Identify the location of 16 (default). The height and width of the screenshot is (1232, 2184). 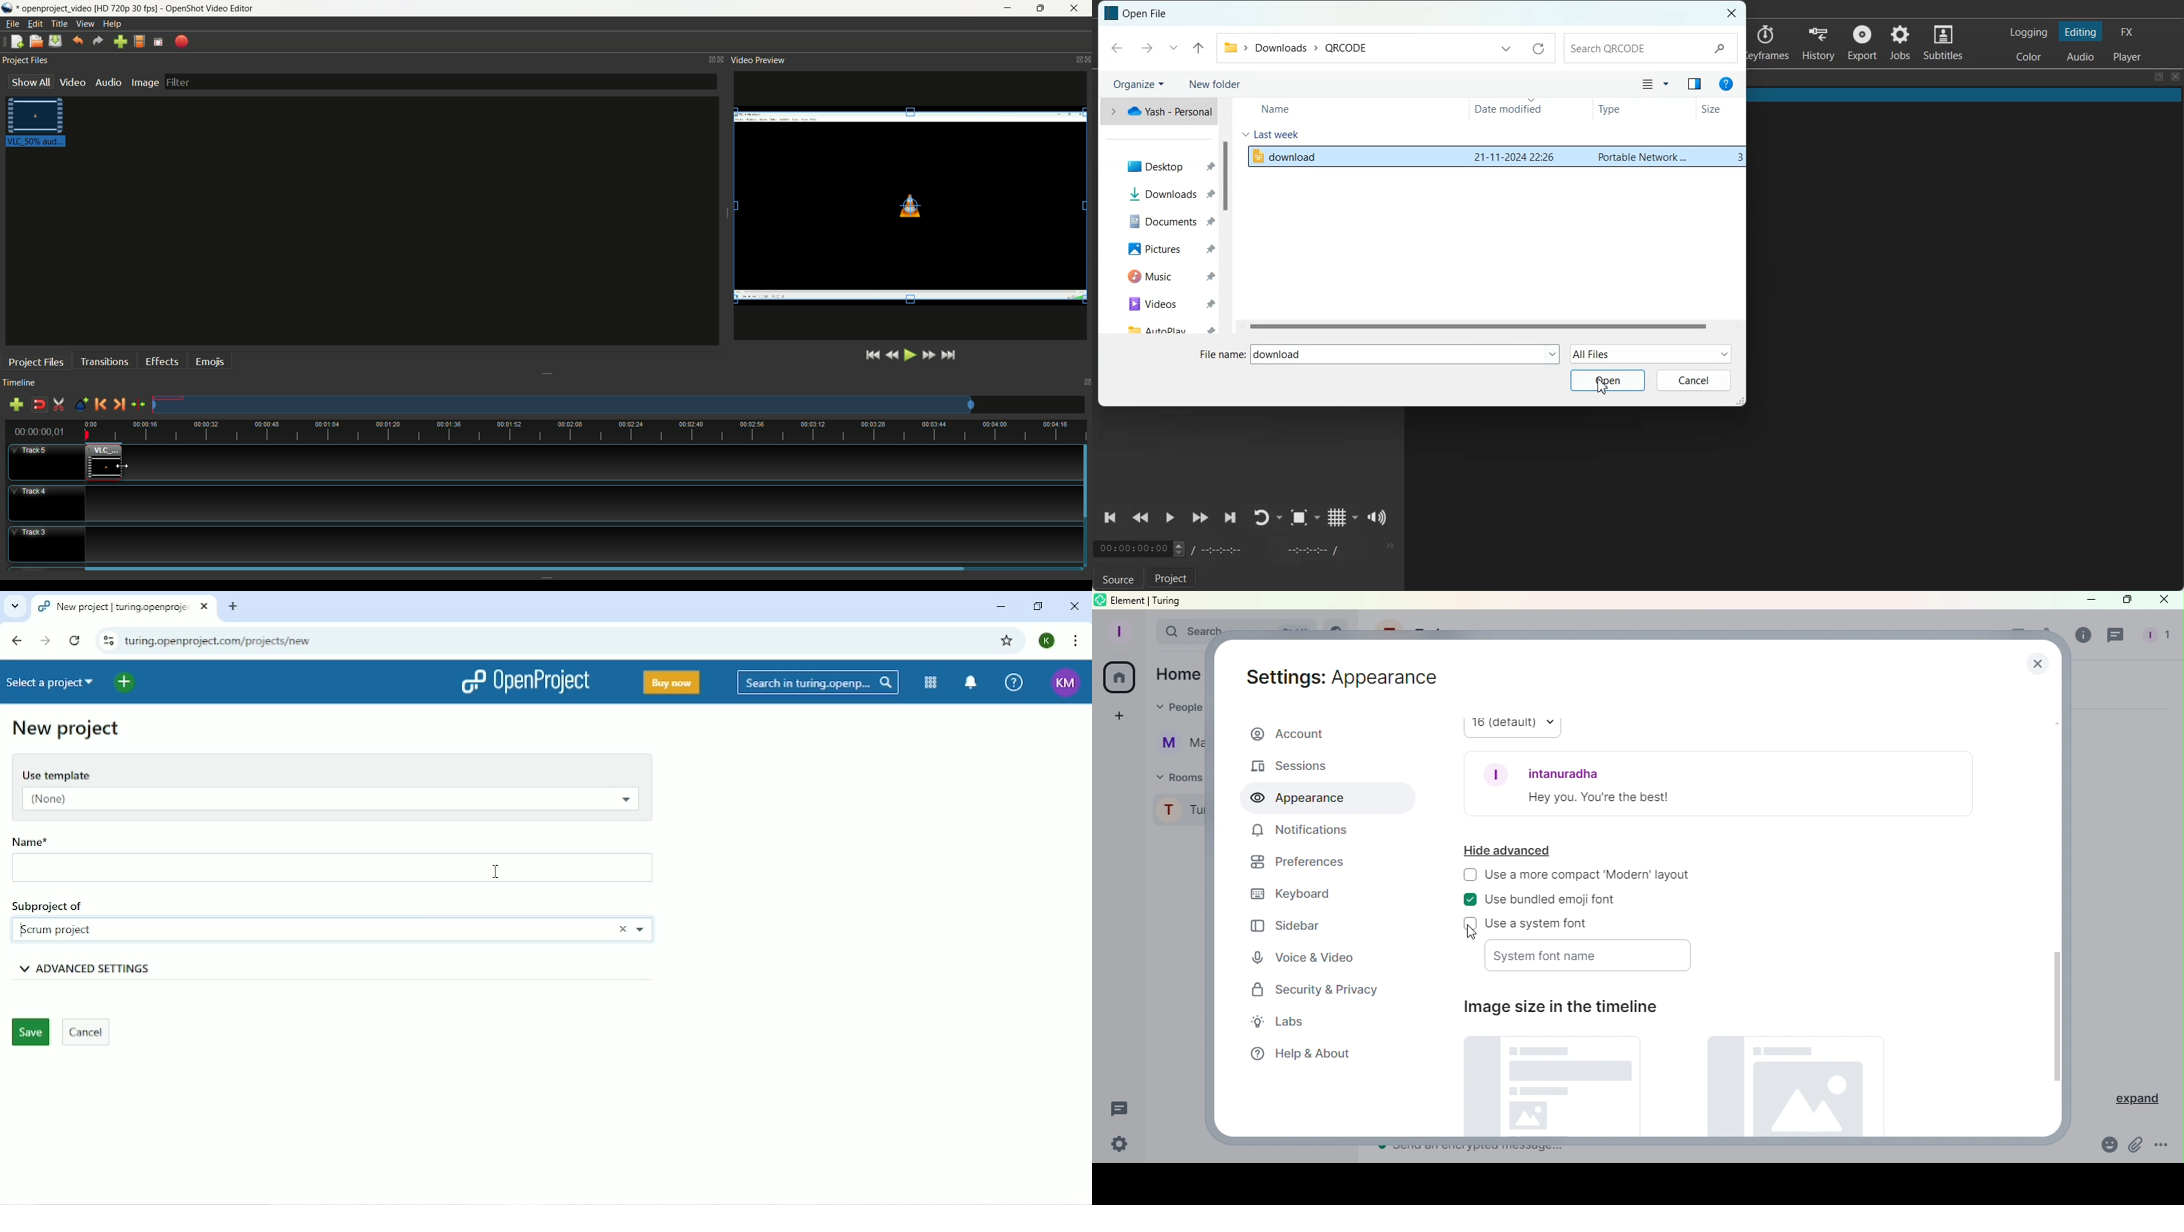
(1510, 724).